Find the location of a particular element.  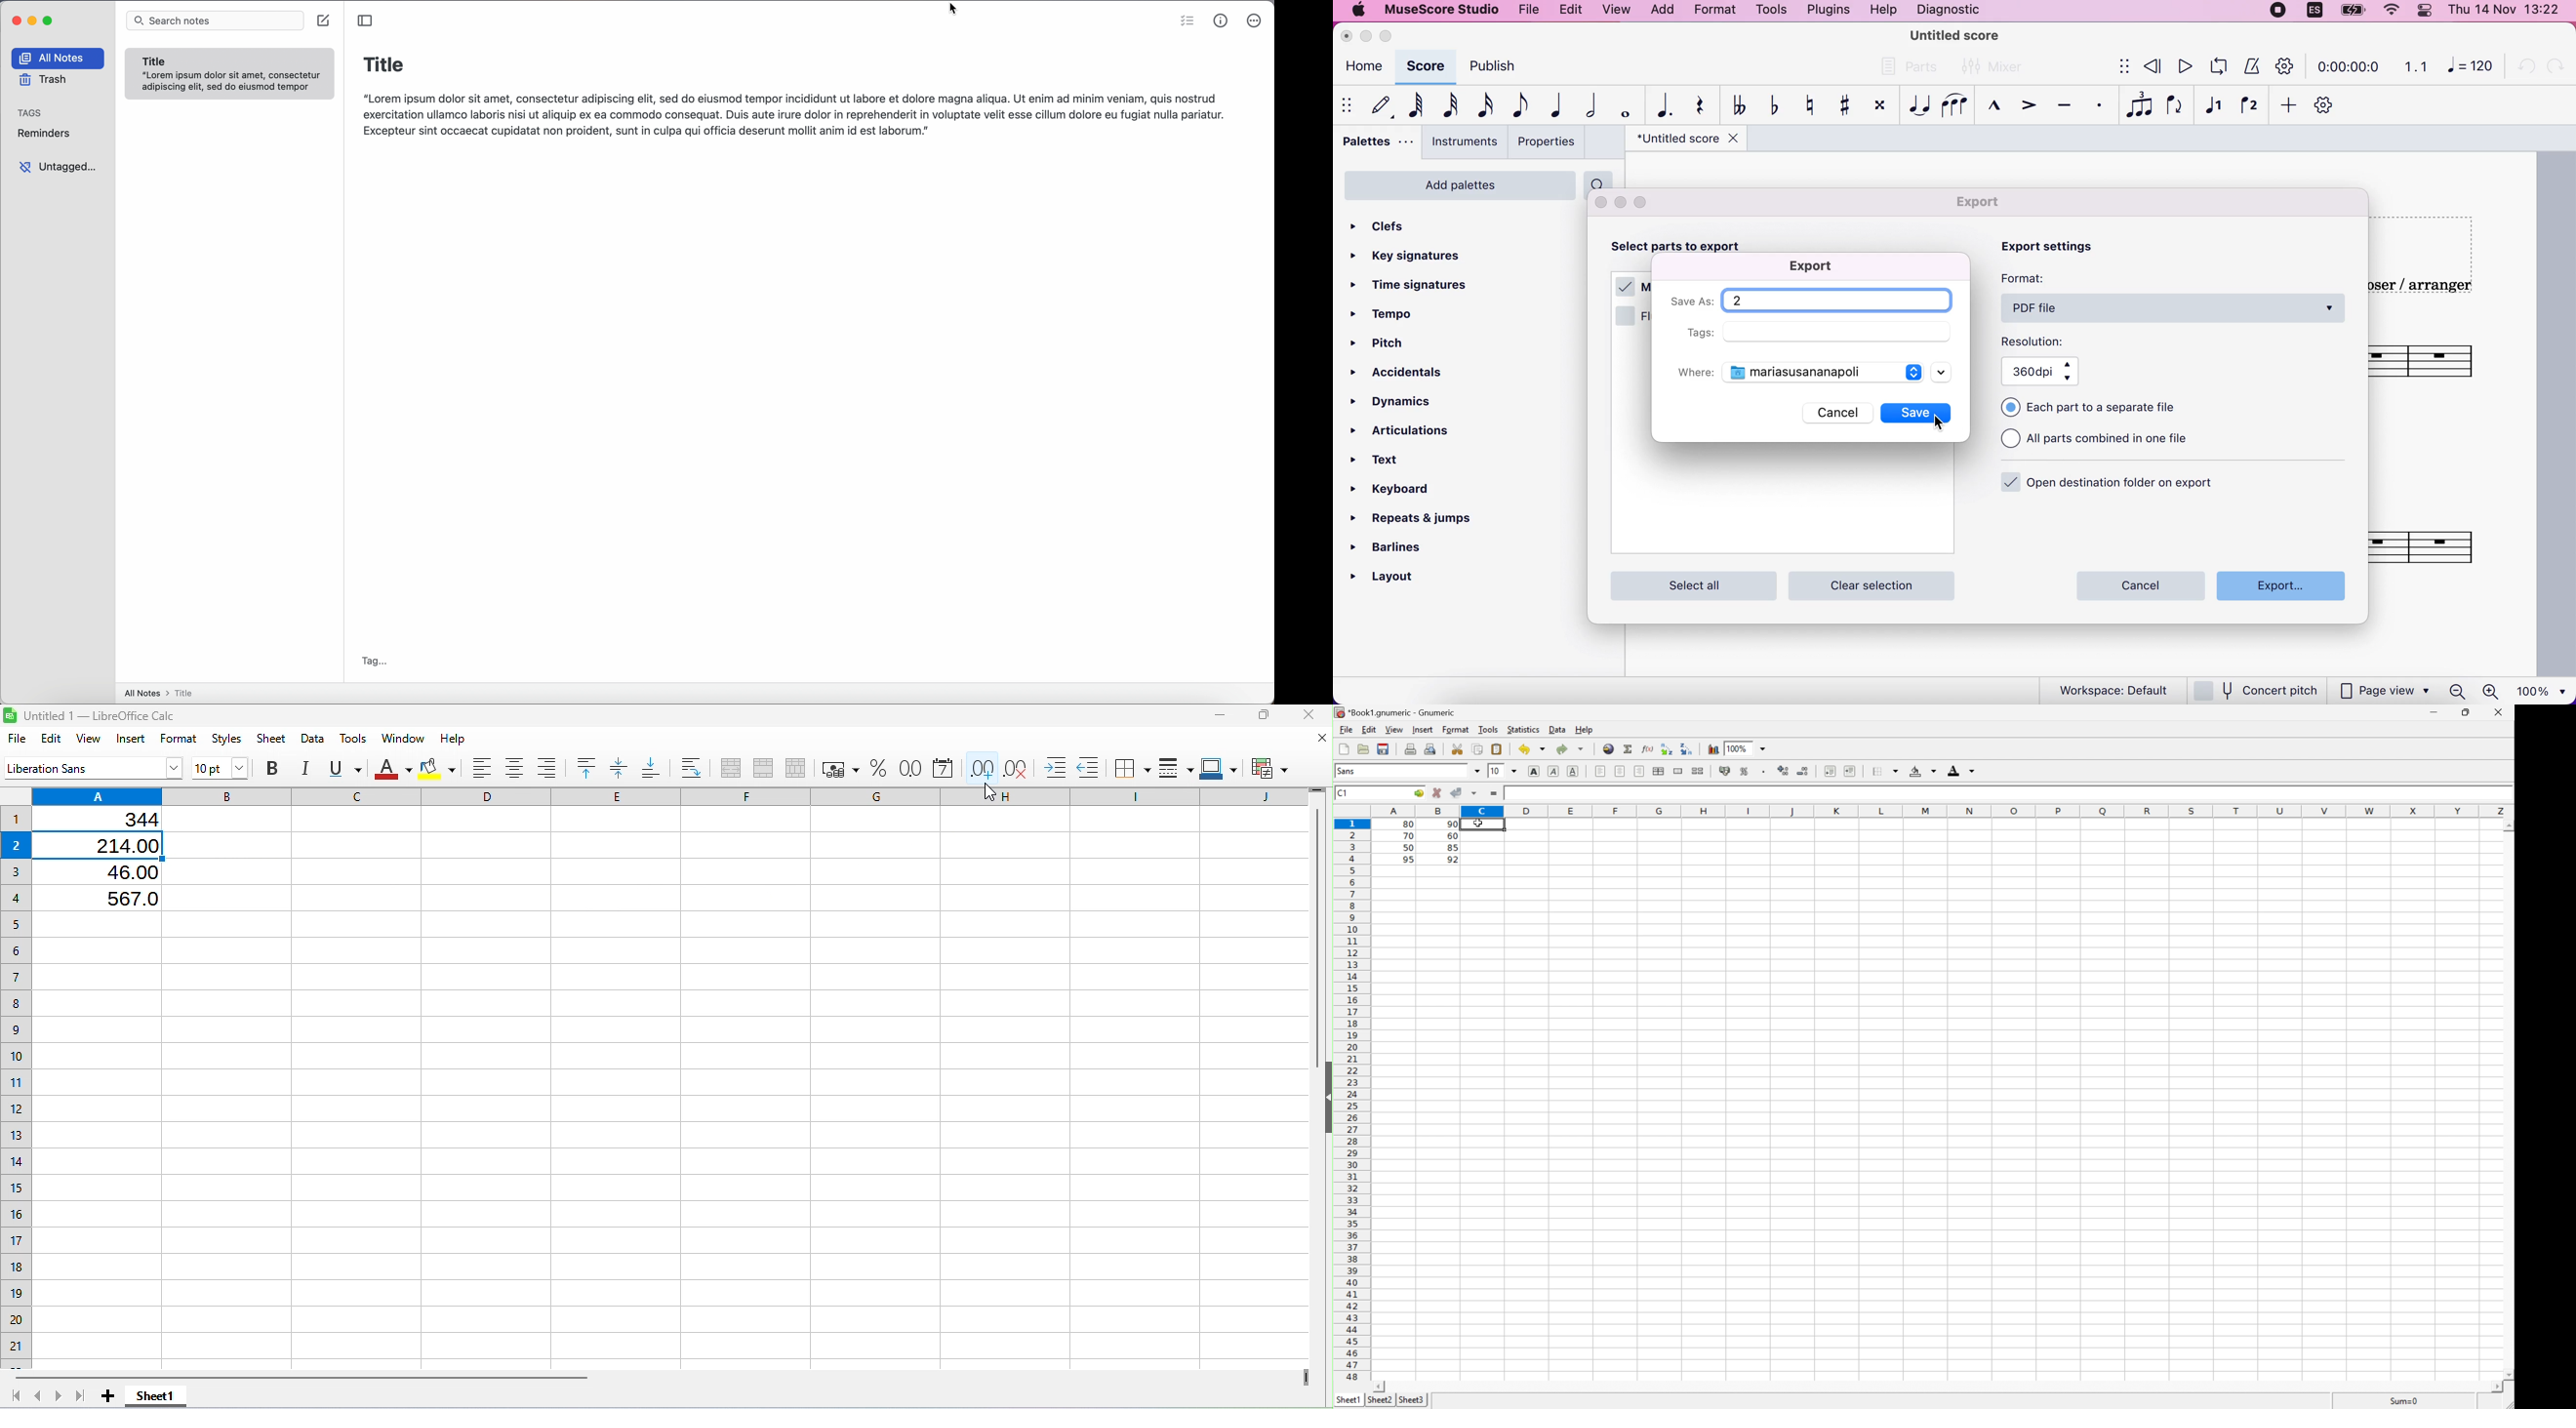

maximize is located at coordinates (1391, 37).